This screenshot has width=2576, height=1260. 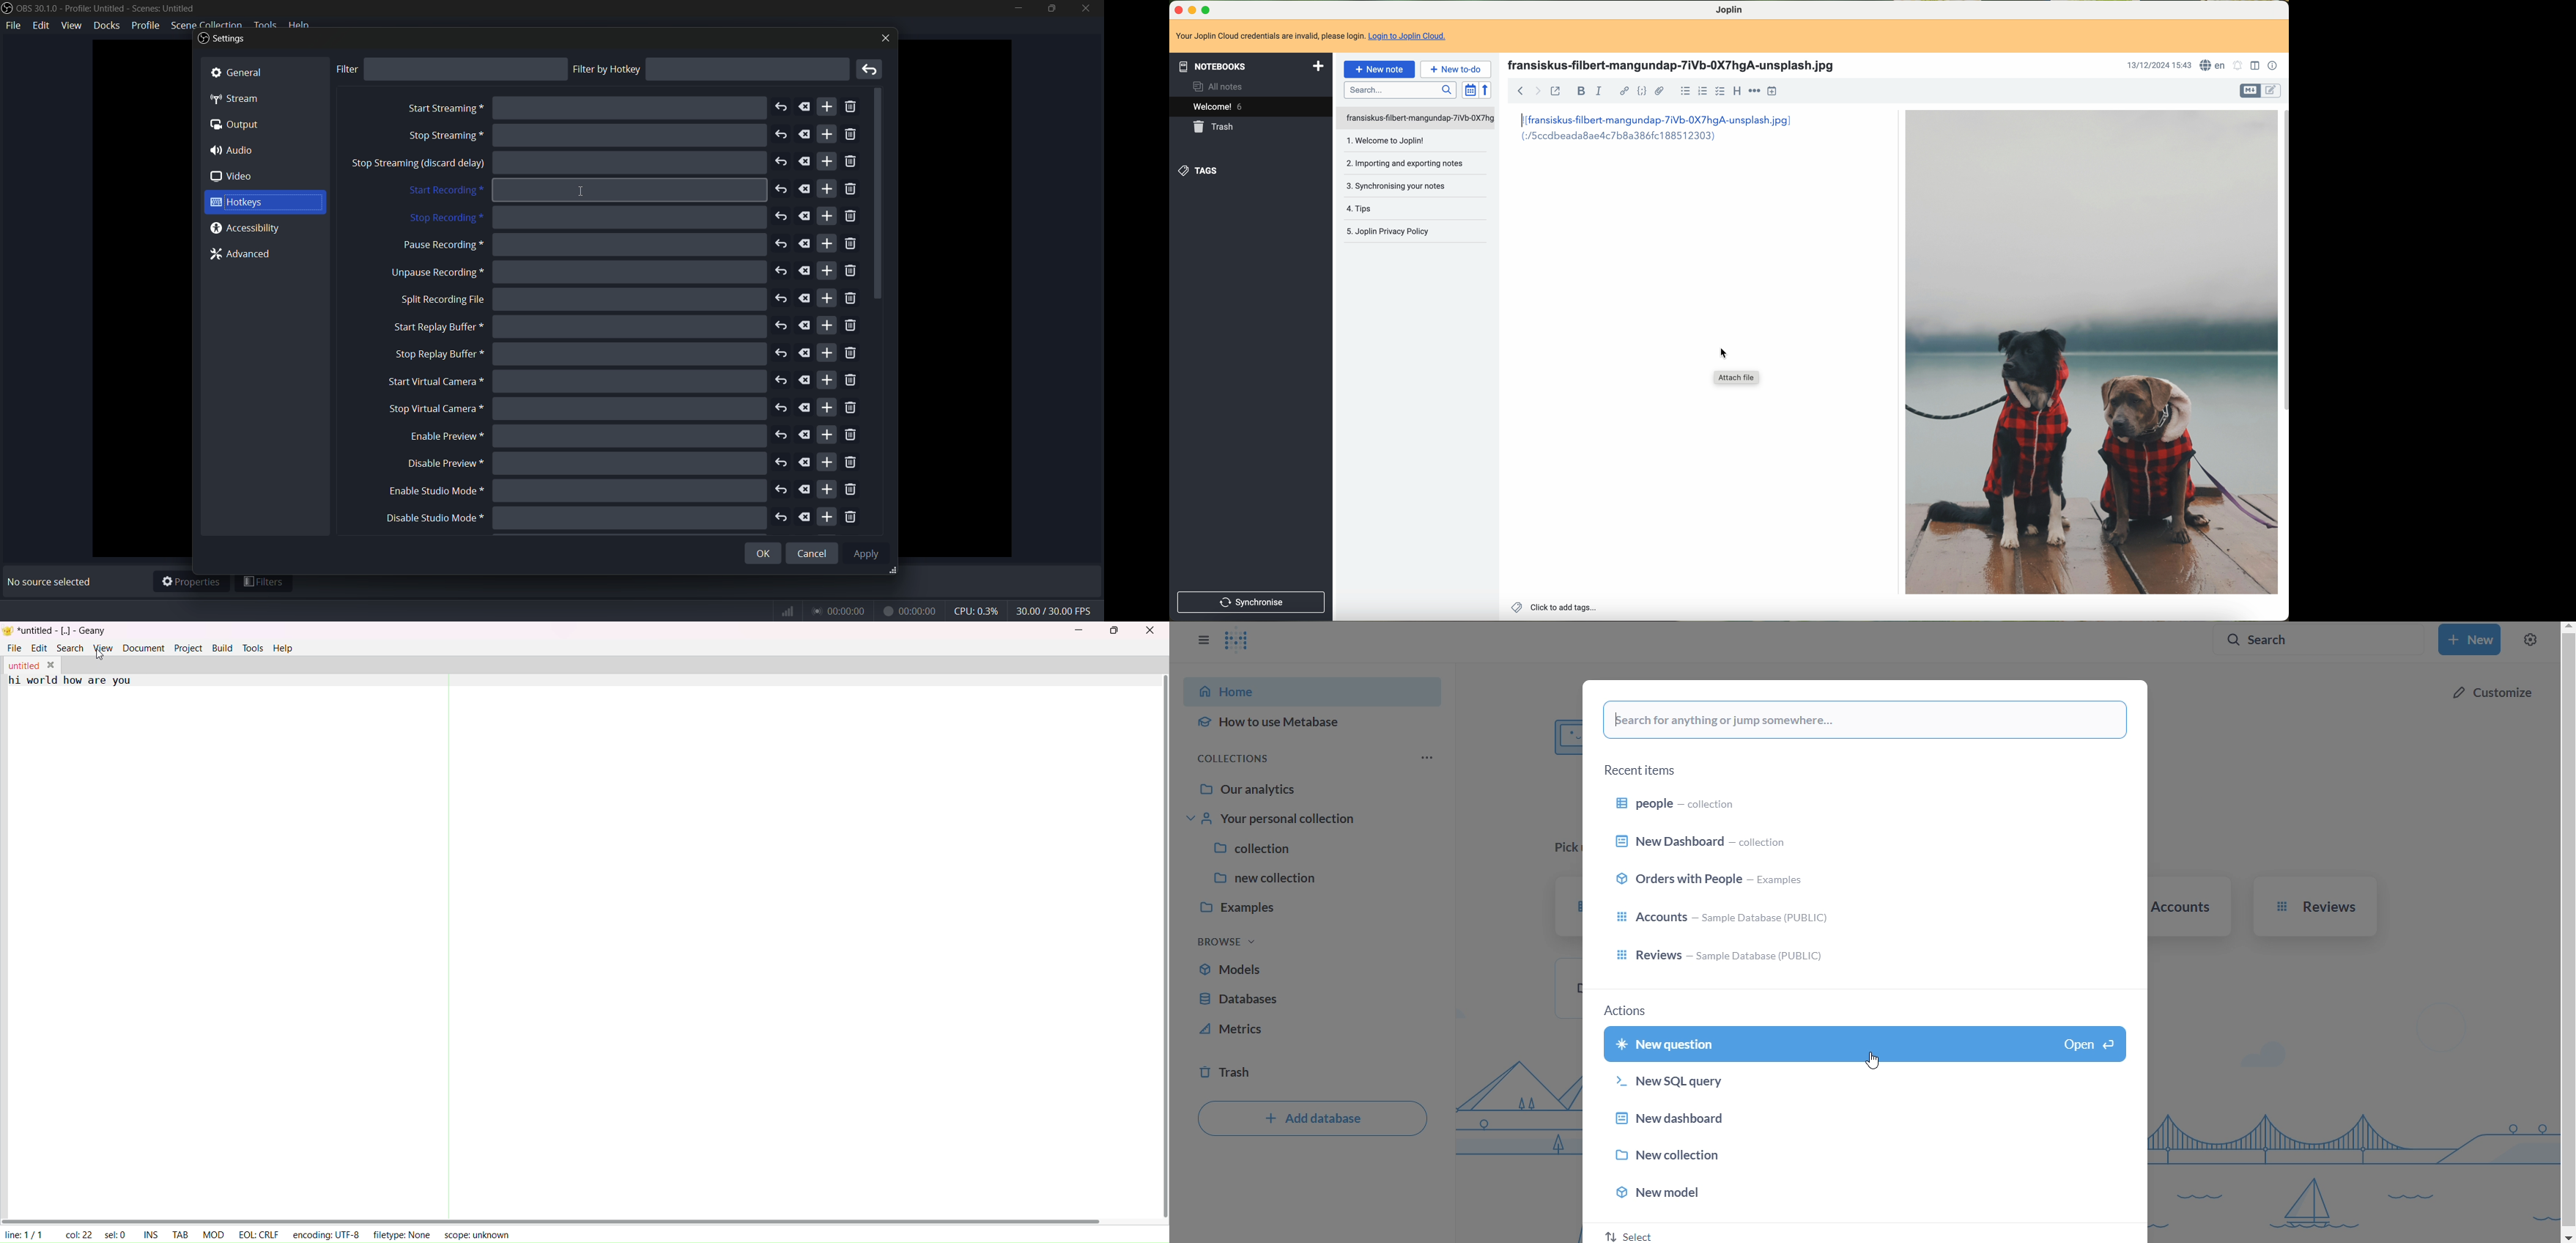 What do you see at coordinates (433, 492) in the screenshot?
I see `enable studio mode` at bounding box center [433, 492].